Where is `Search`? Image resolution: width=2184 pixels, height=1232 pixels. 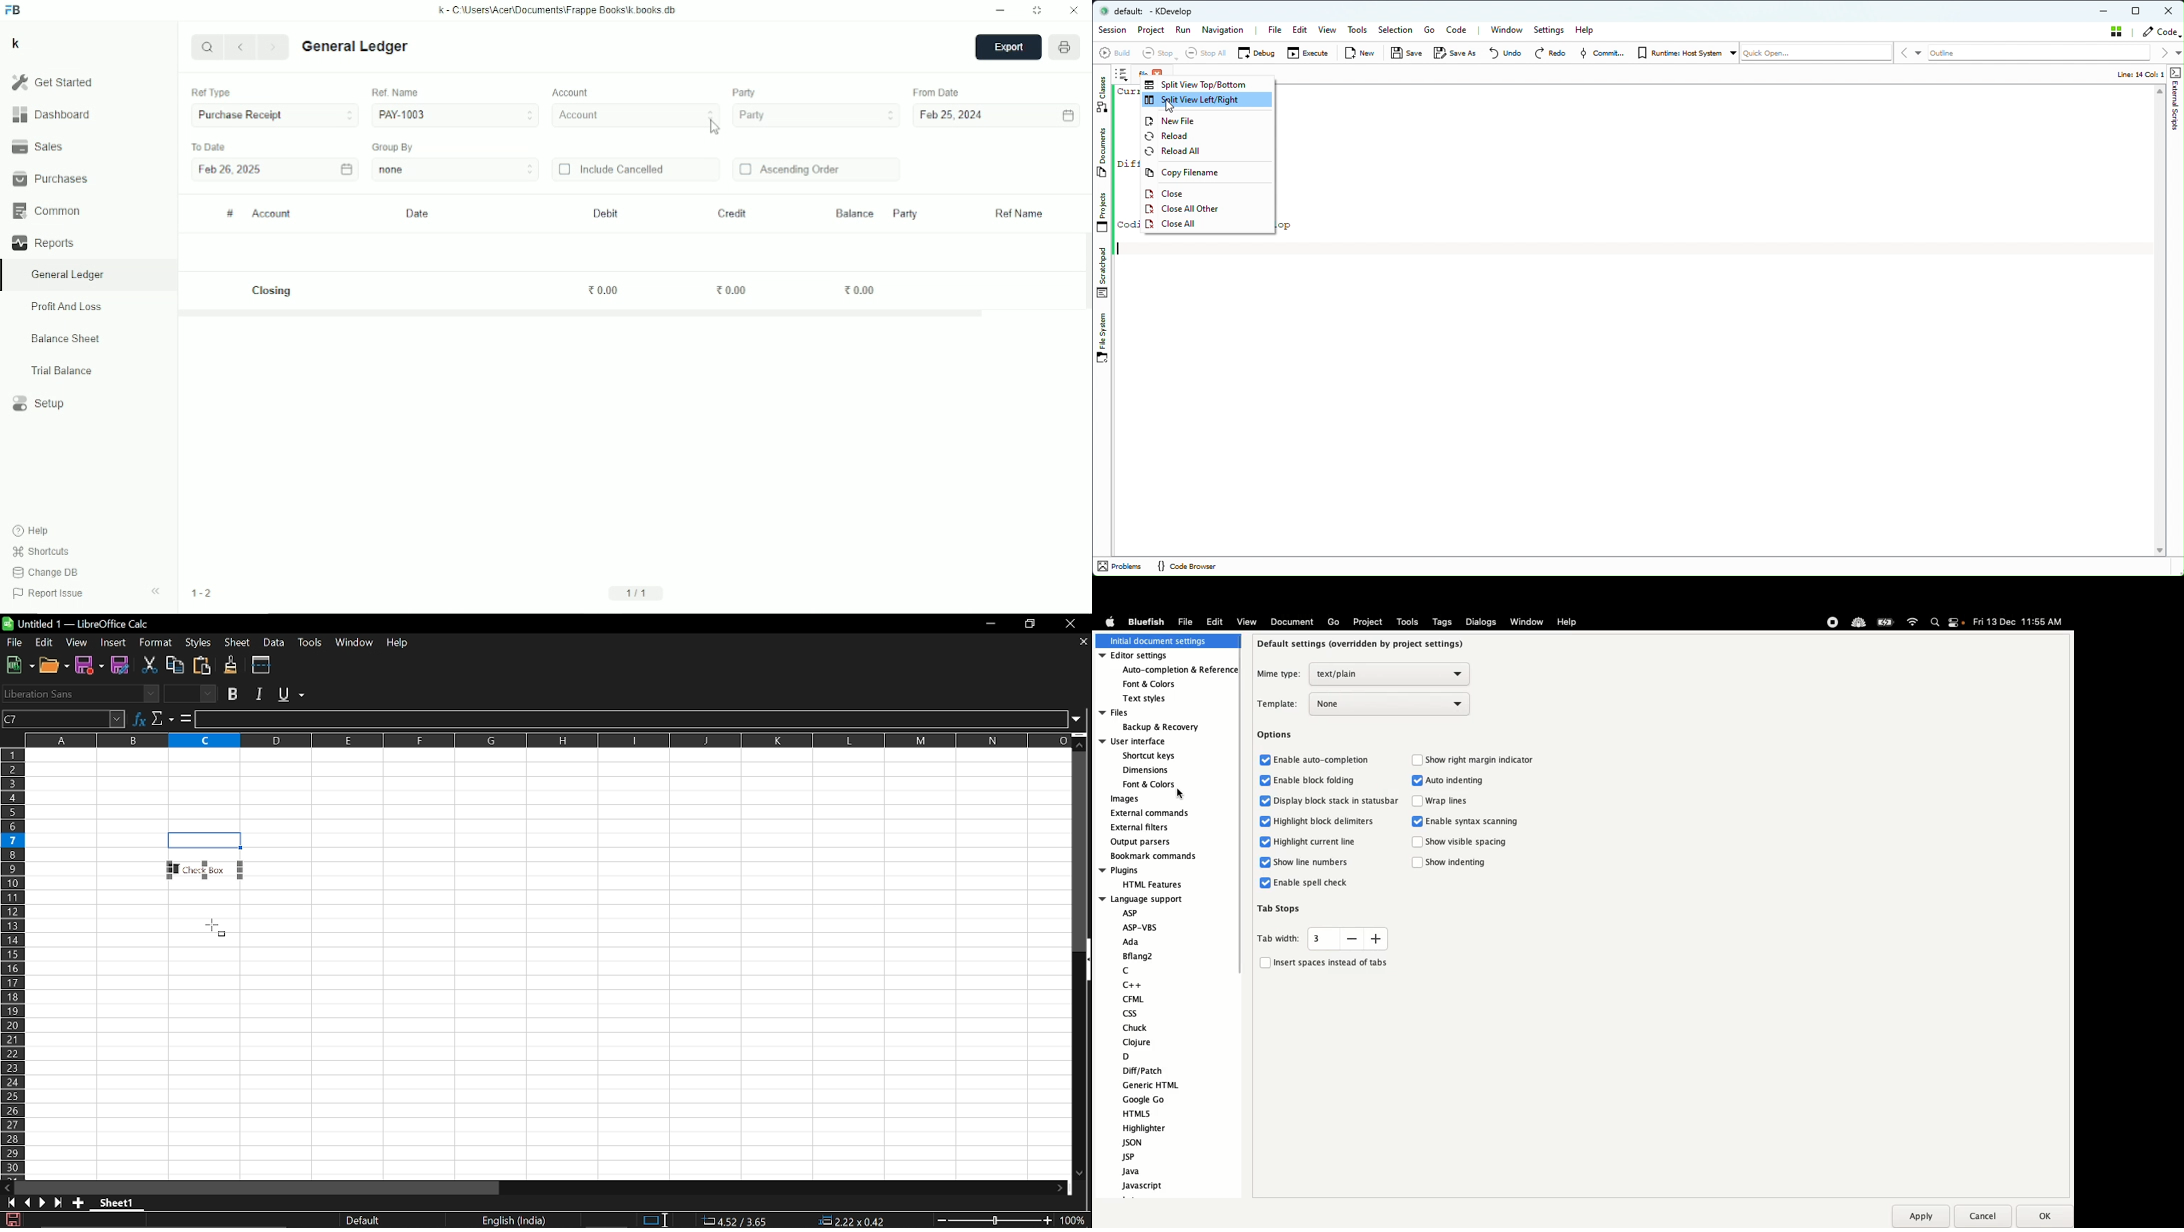 Search is located at coordinates (207, 46).